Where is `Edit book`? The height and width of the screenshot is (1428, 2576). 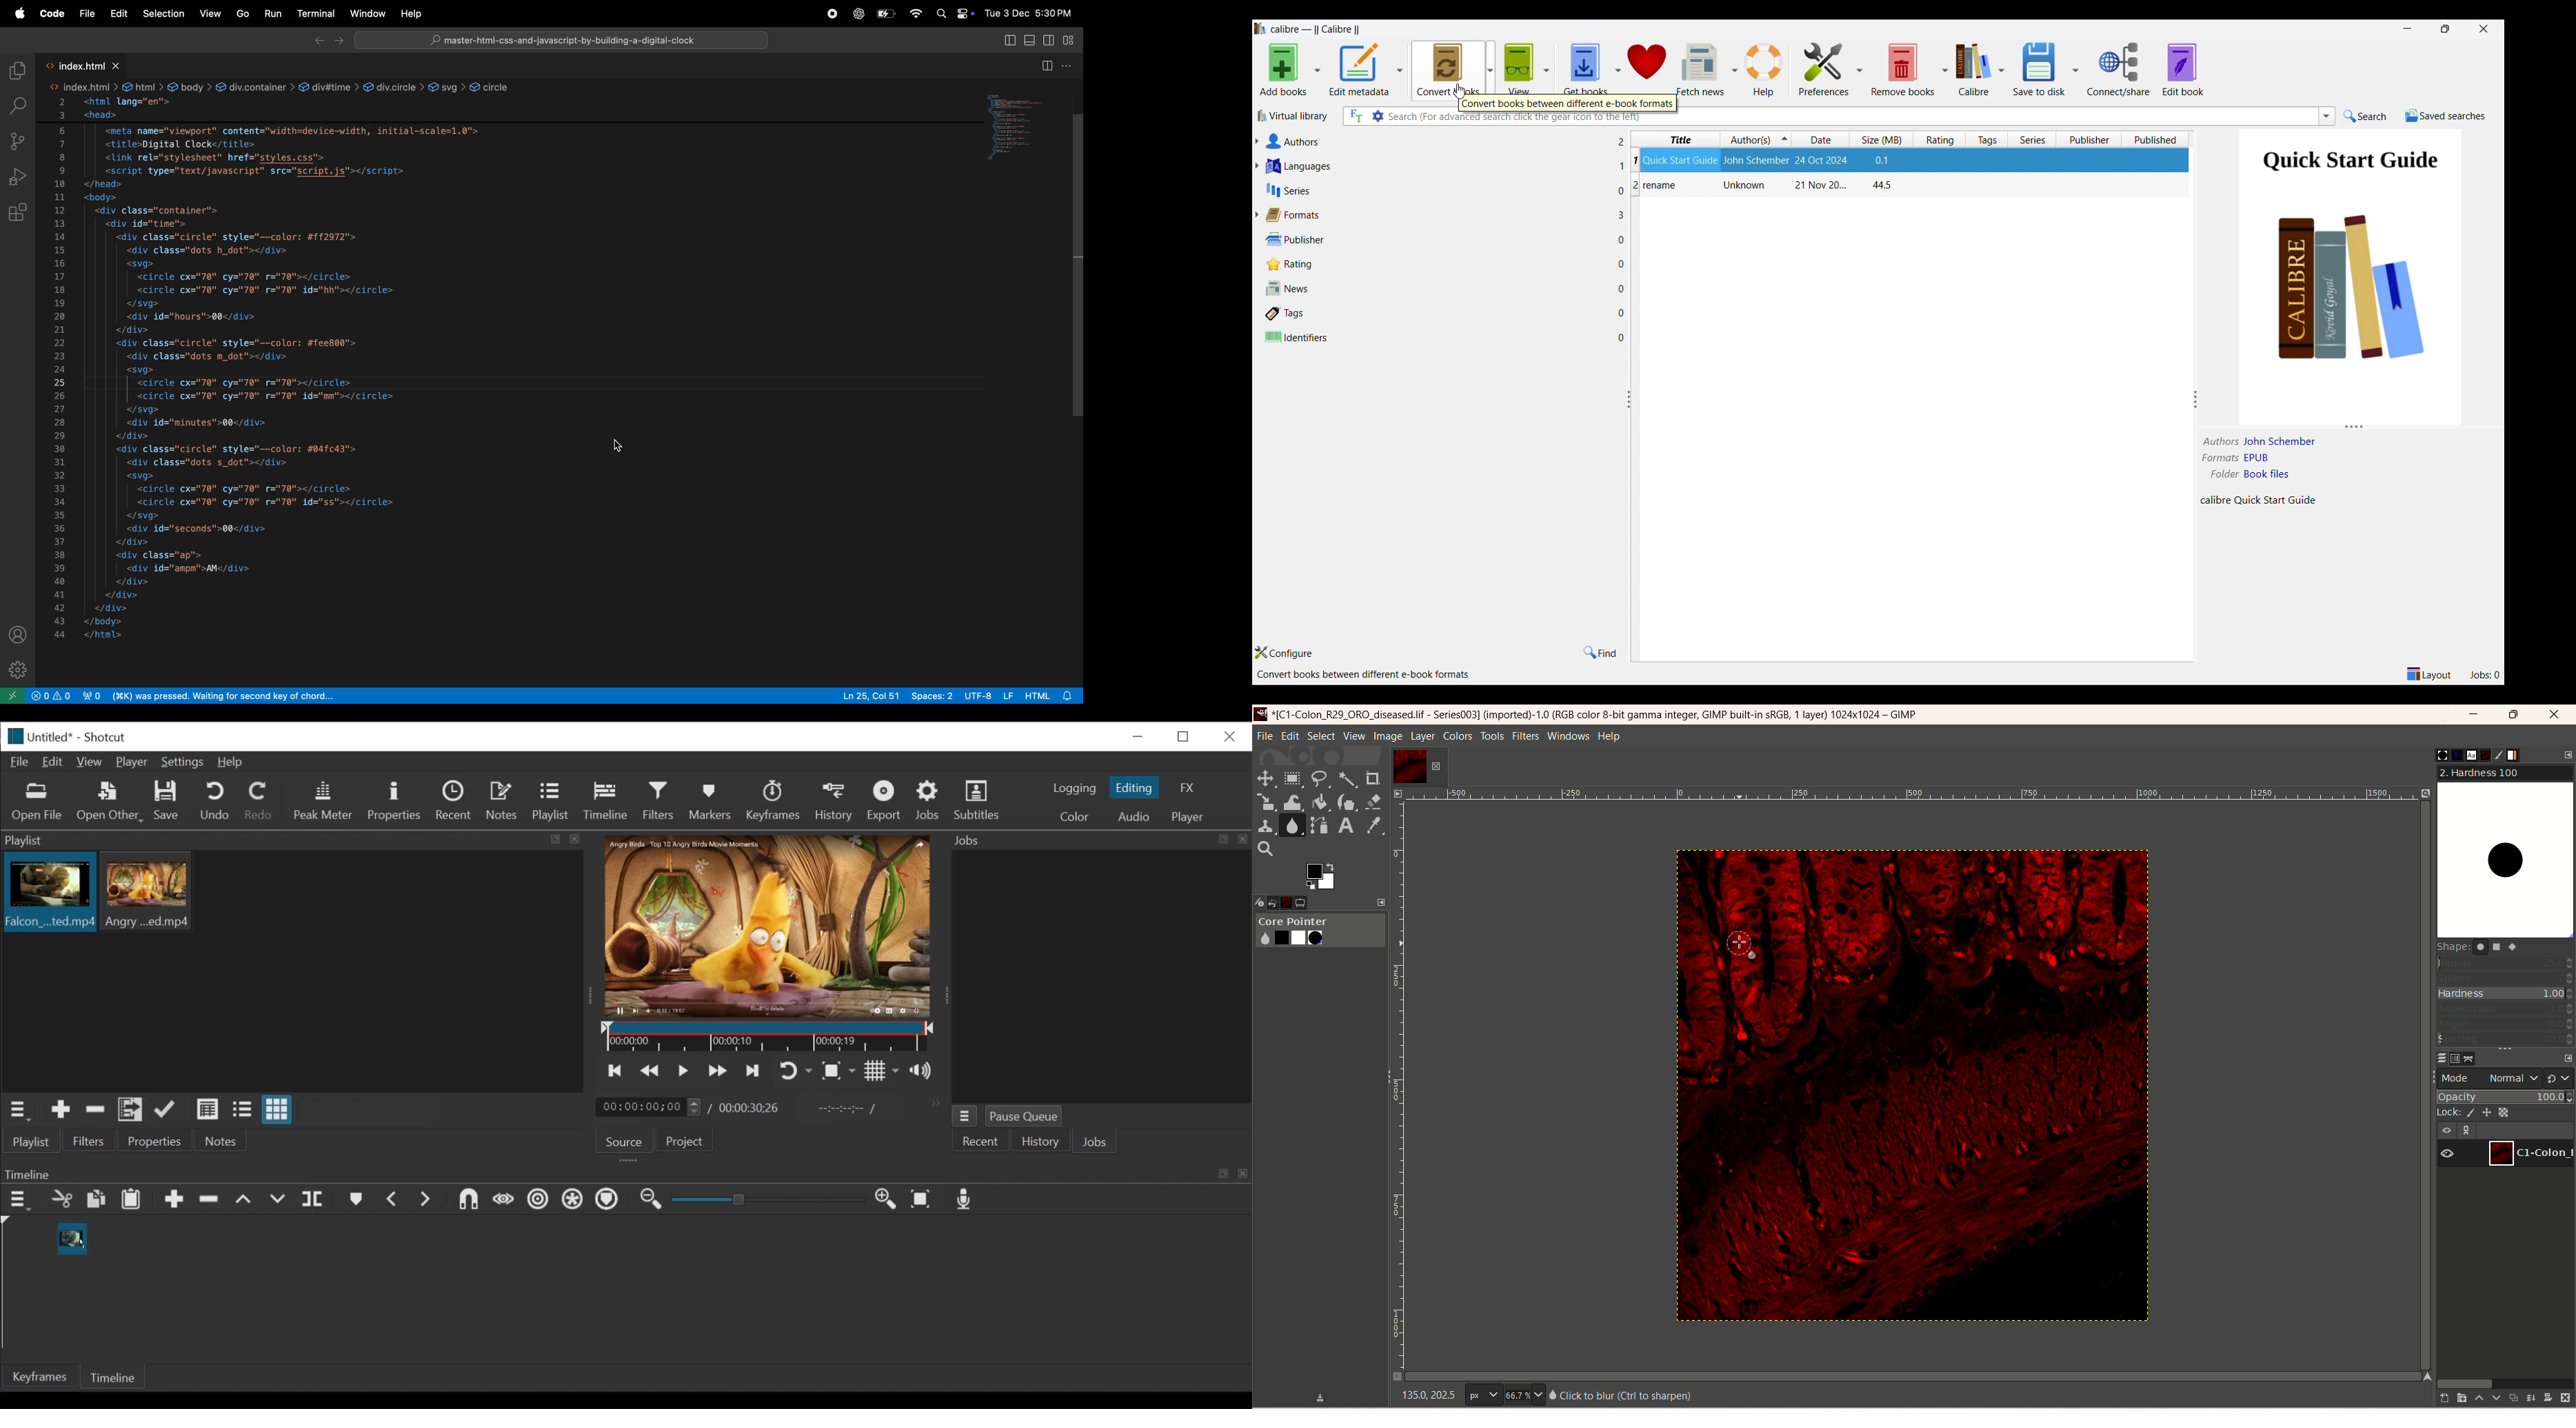
Edit book is located at coordinates (2184, 69).